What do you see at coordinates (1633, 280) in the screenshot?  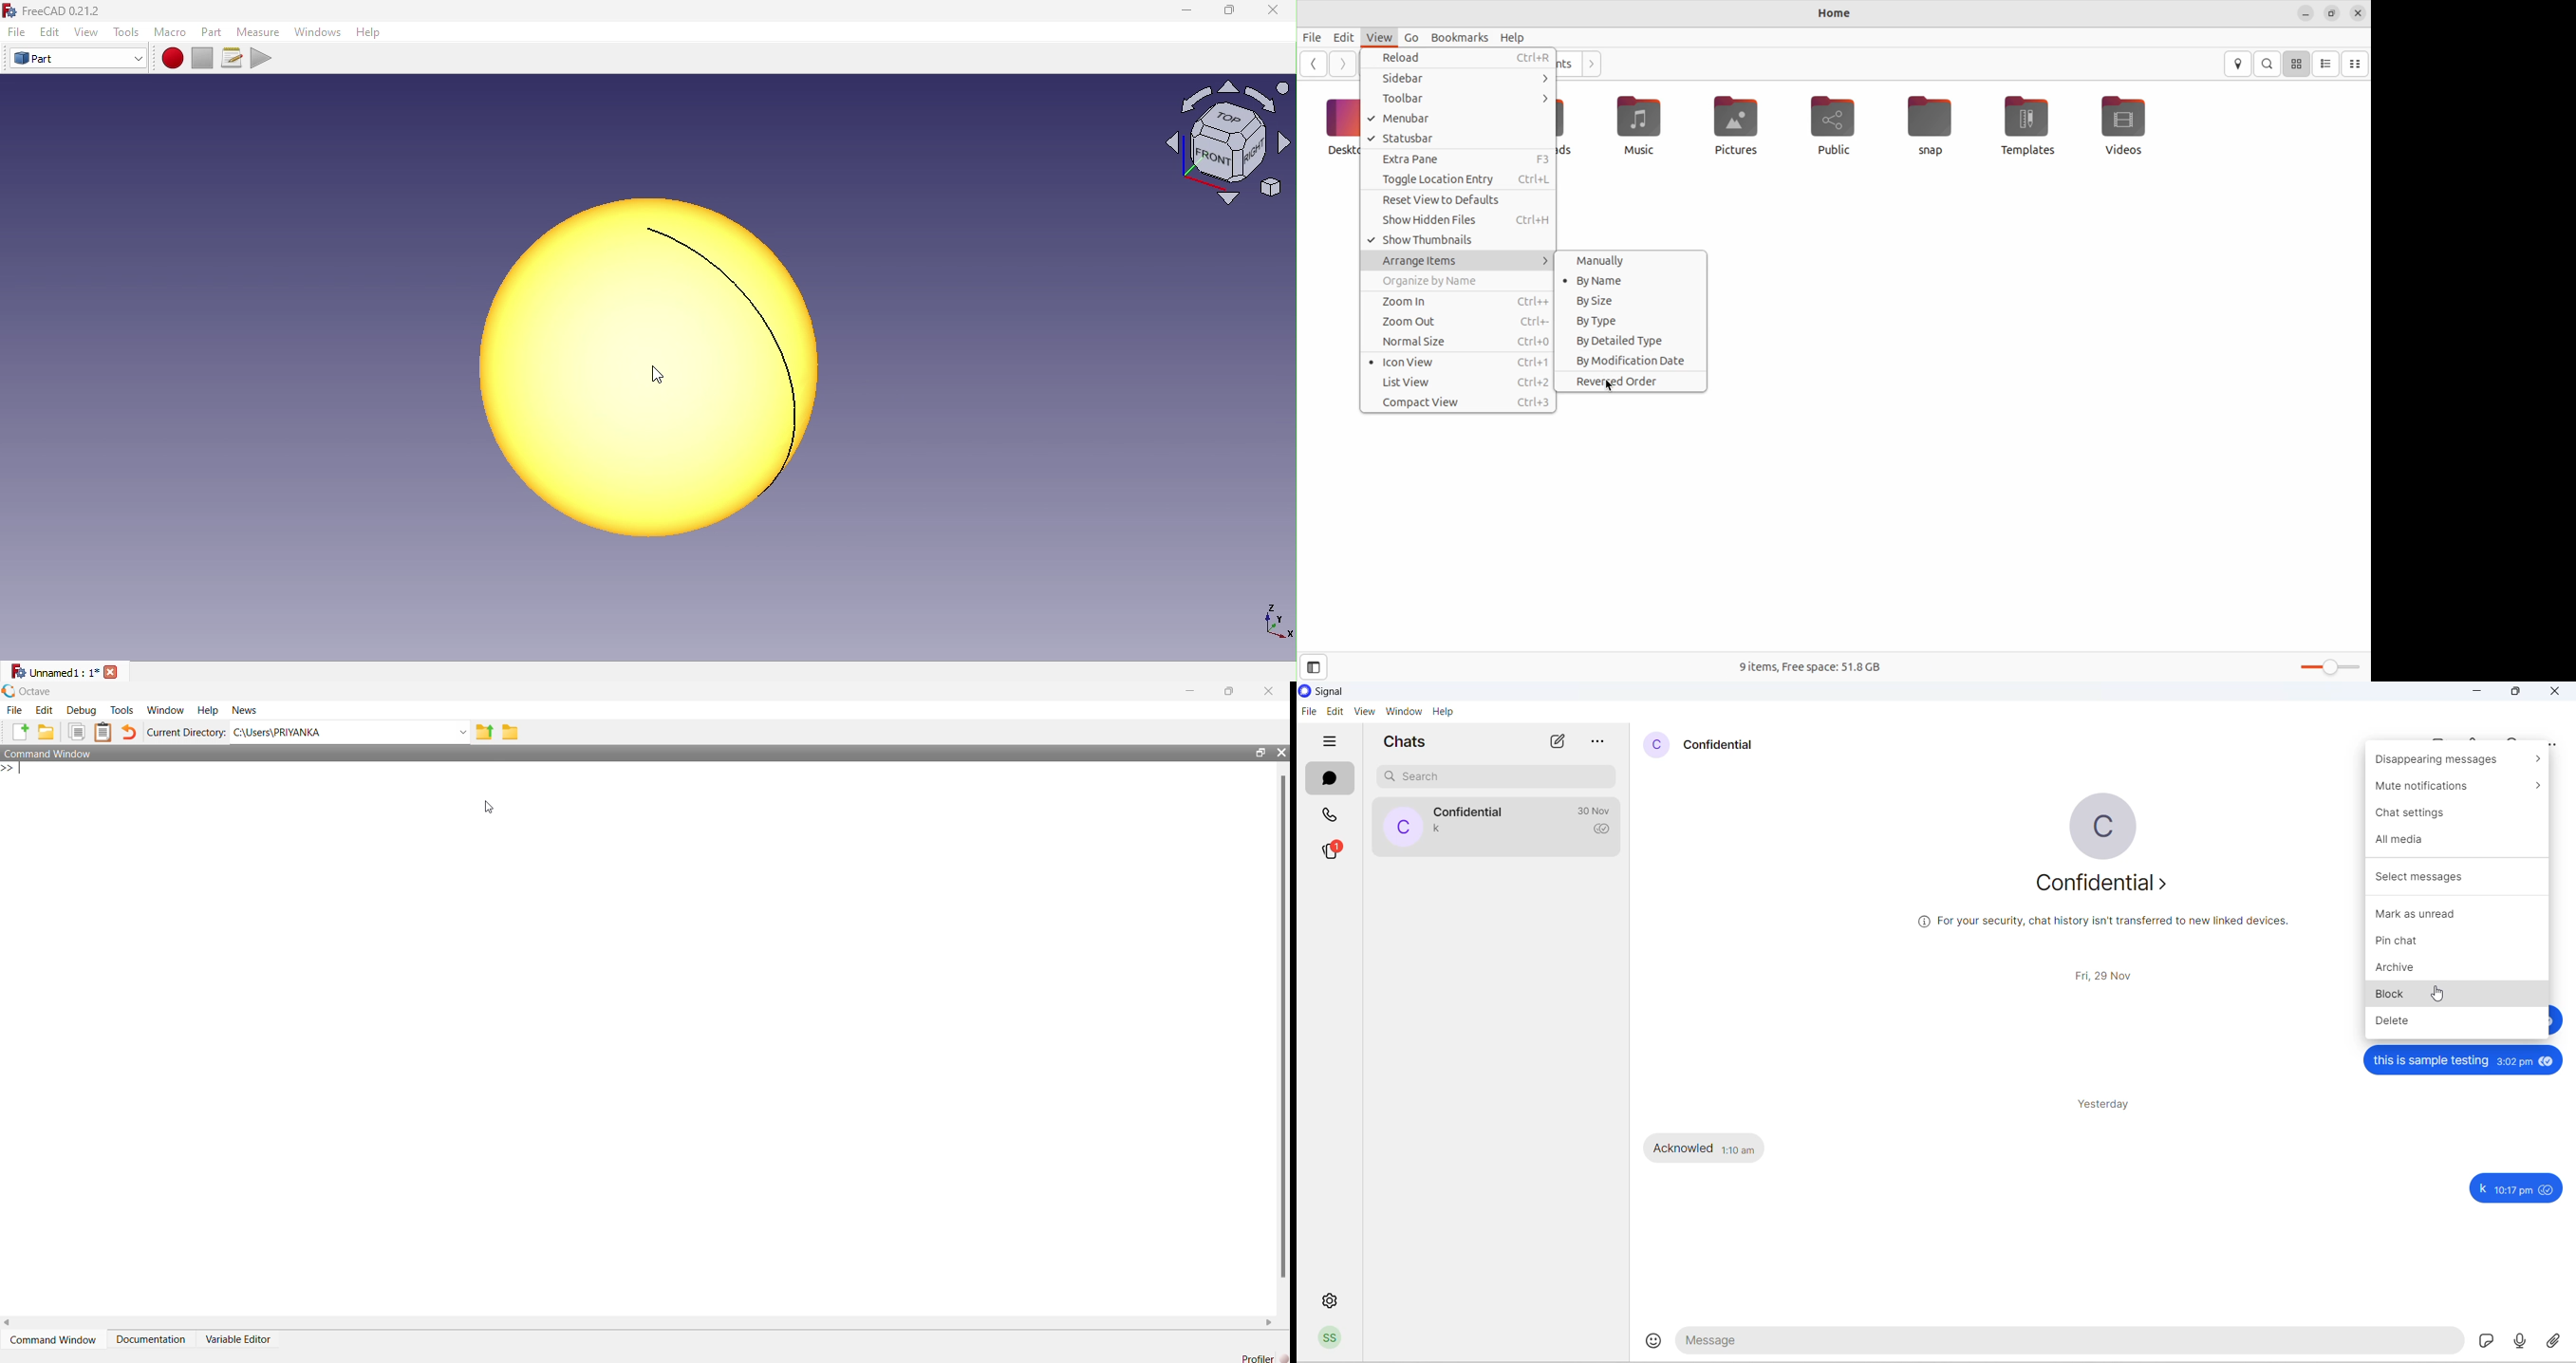 I see `by name` at bounding box center [1633, 280].